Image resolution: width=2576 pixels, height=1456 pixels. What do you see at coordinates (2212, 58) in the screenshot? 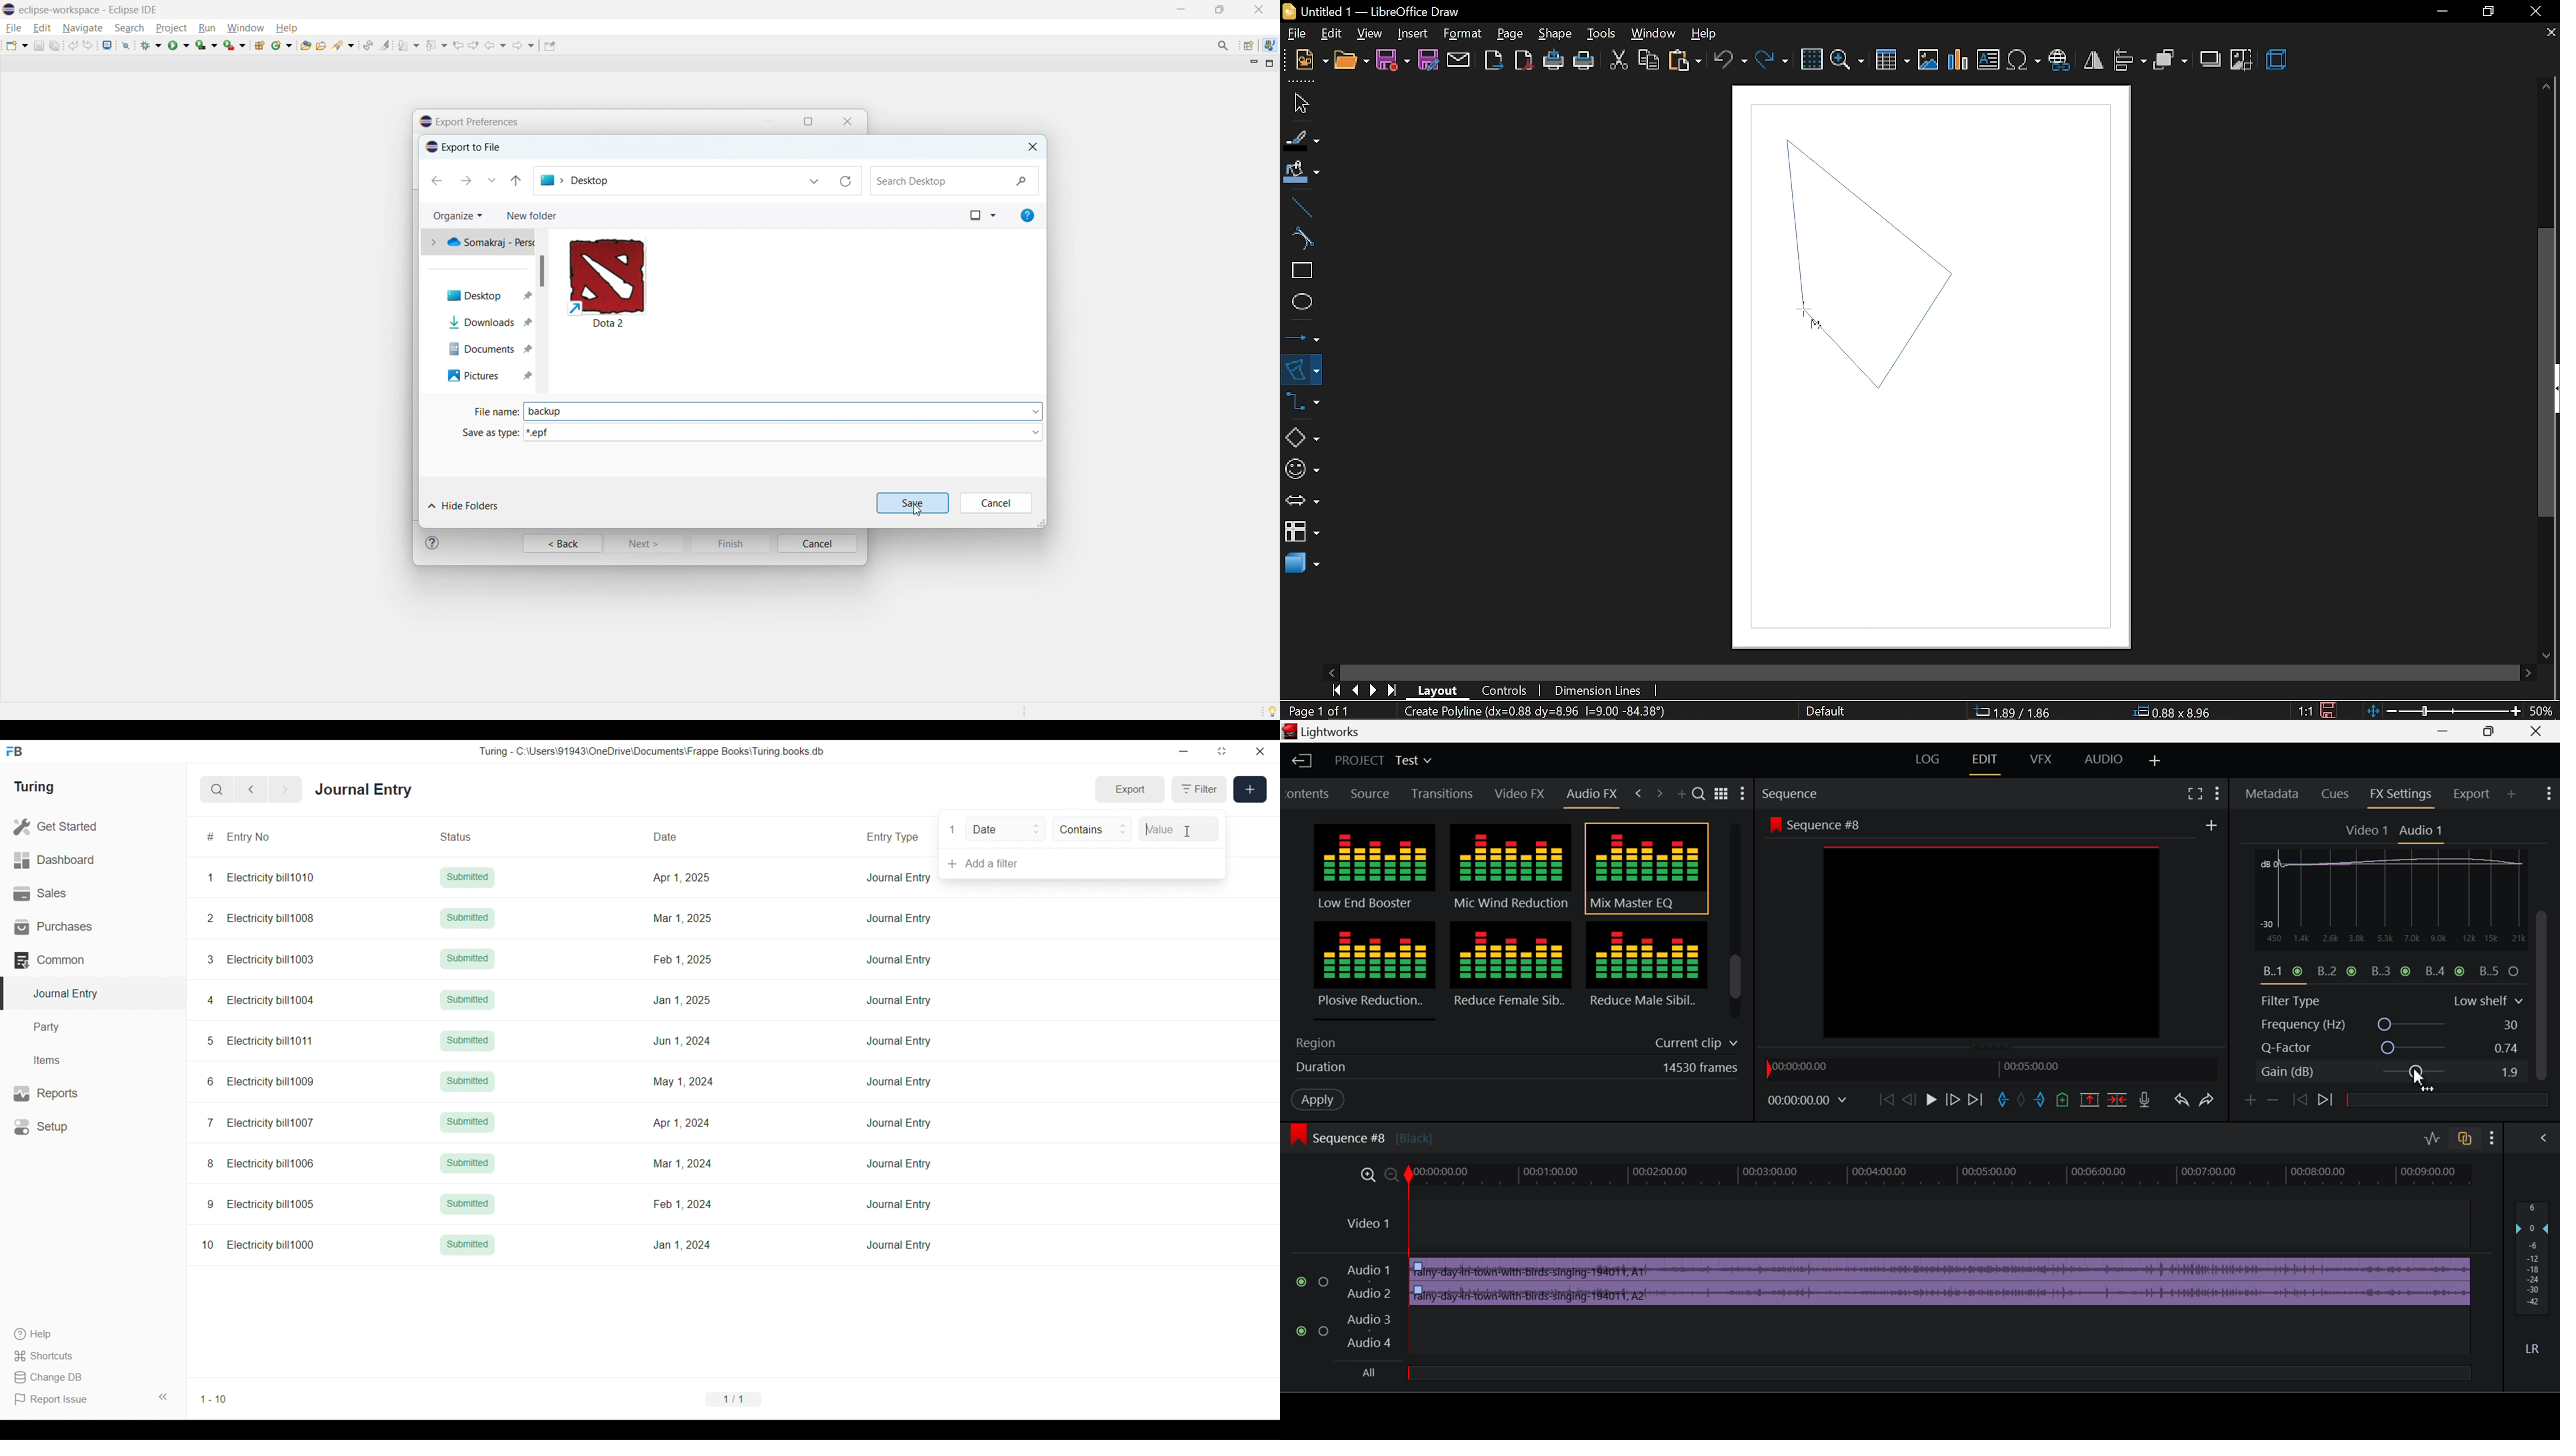
I see `shadow` at bounding box center [2212, 58].